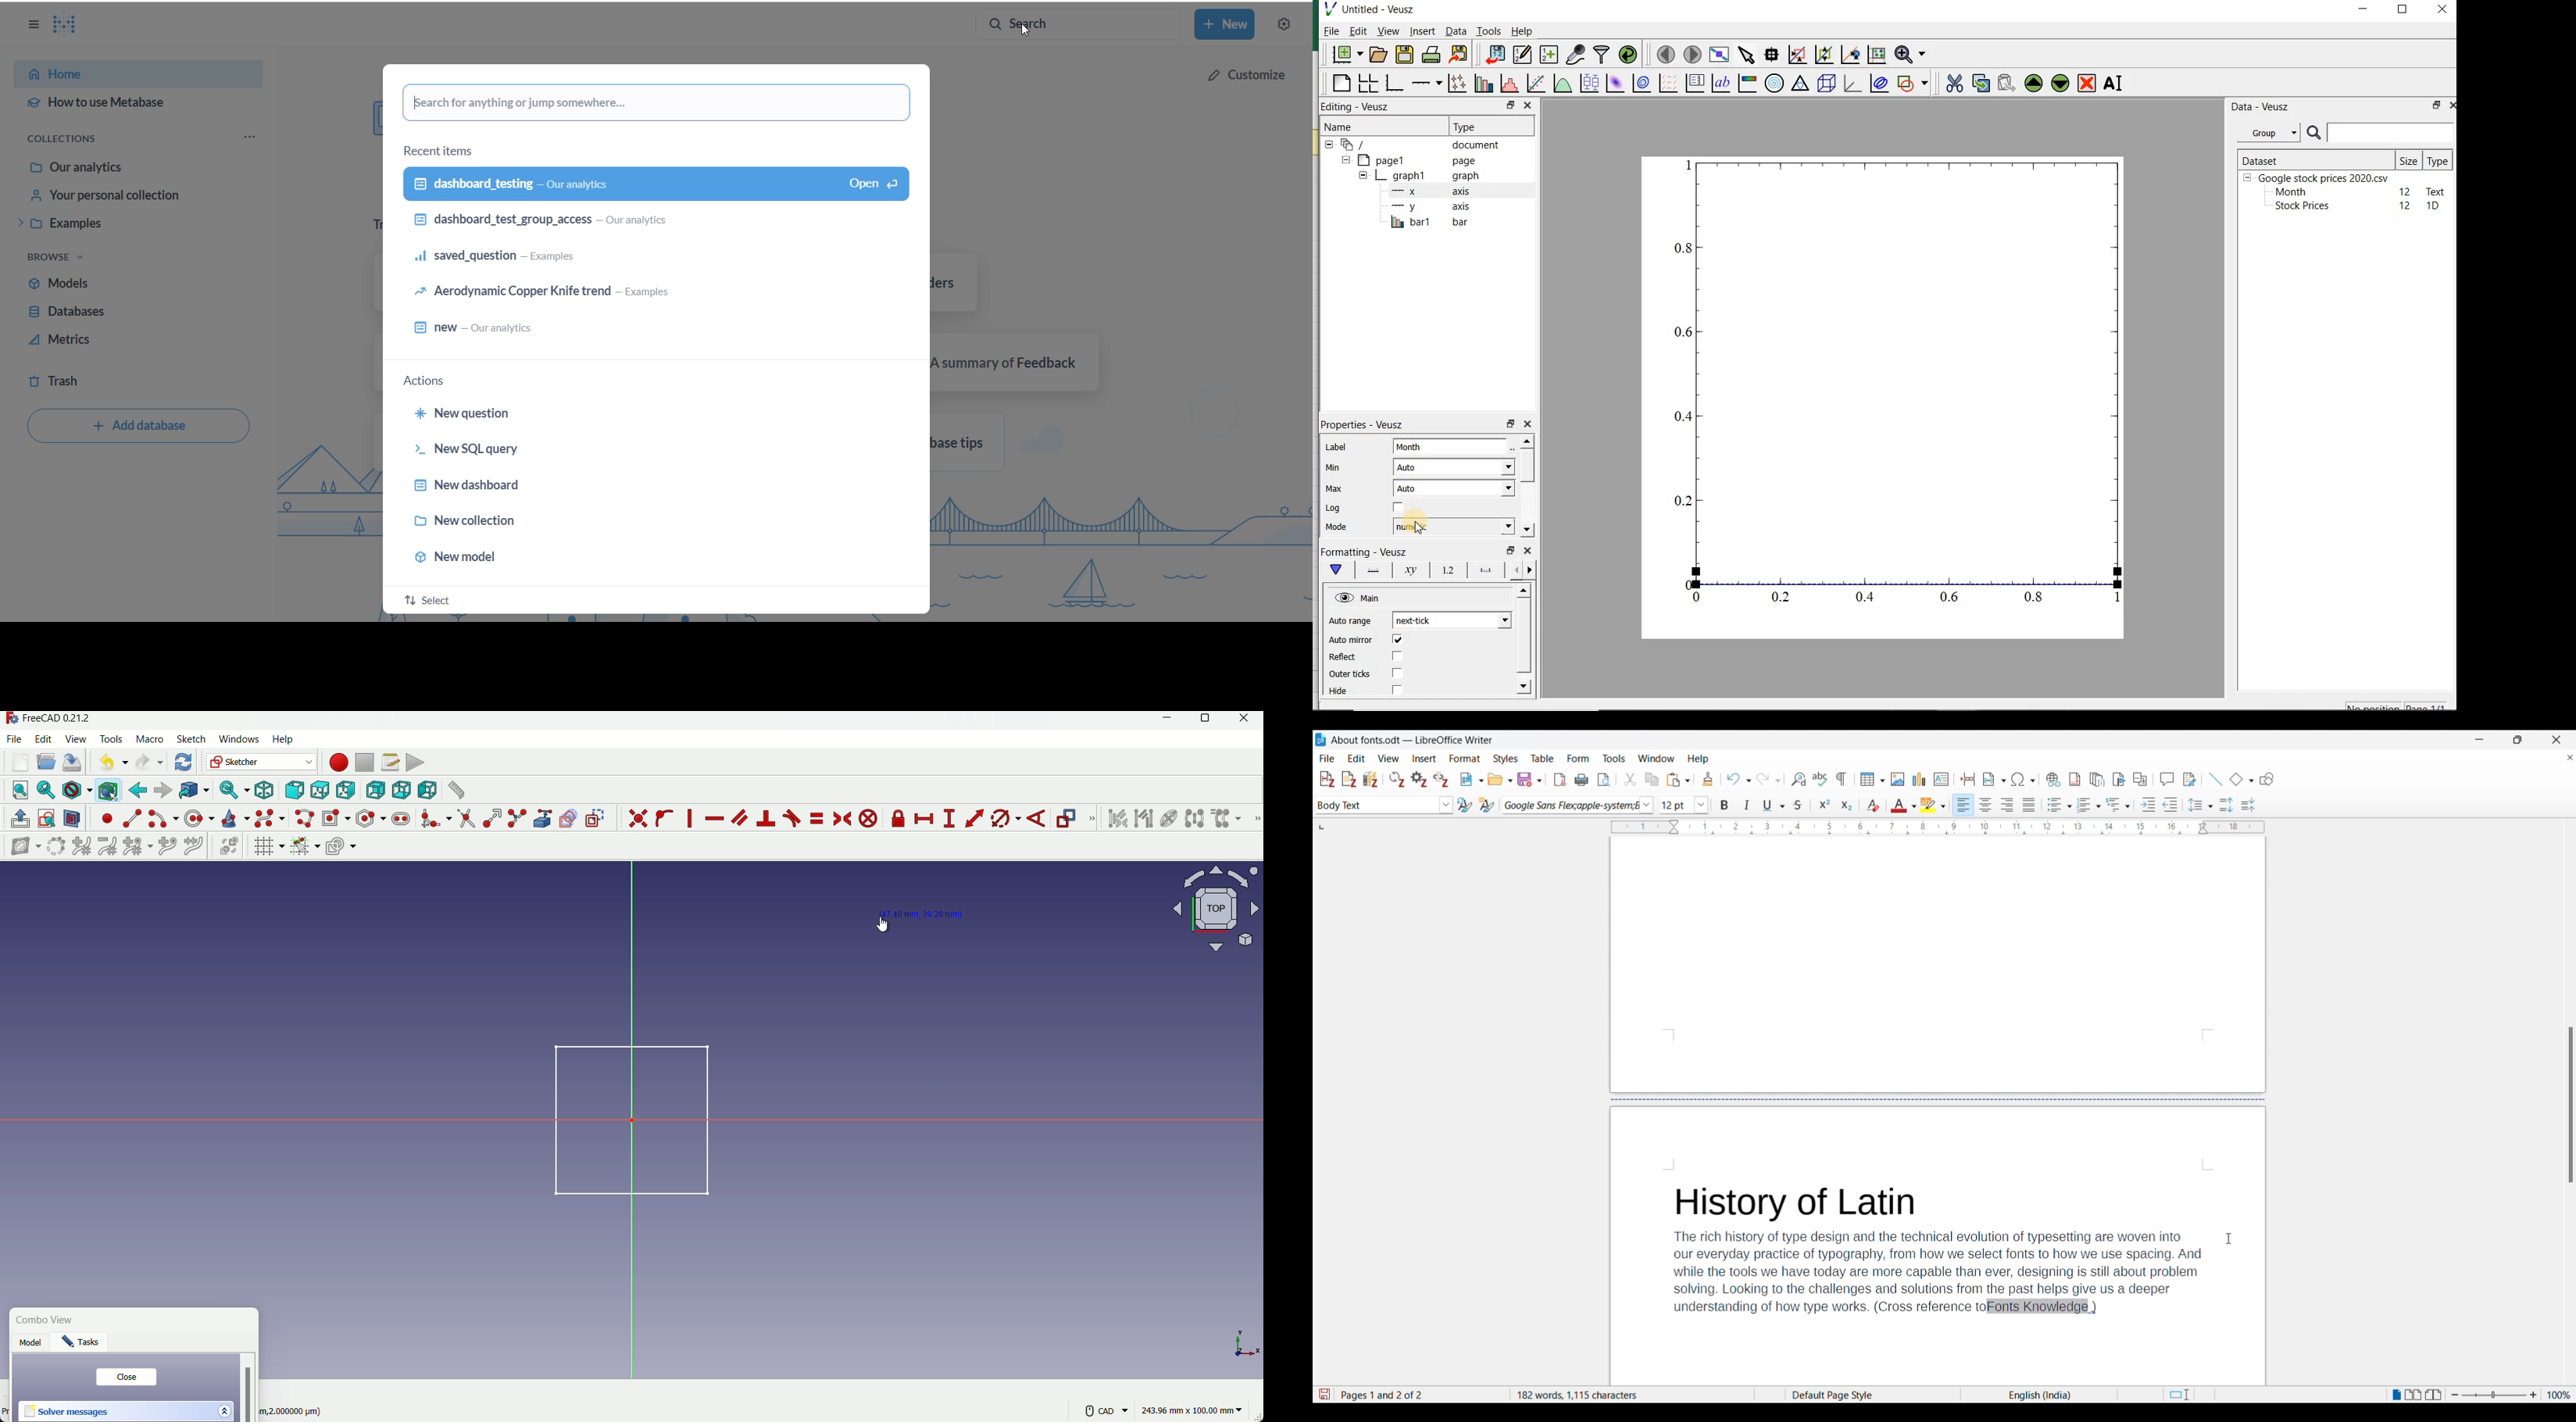 The width and height of the screenshot is (2576, 1428). Describe the element at coordinates (1417, 528) in the screenshot. I see `cursor` at that location.